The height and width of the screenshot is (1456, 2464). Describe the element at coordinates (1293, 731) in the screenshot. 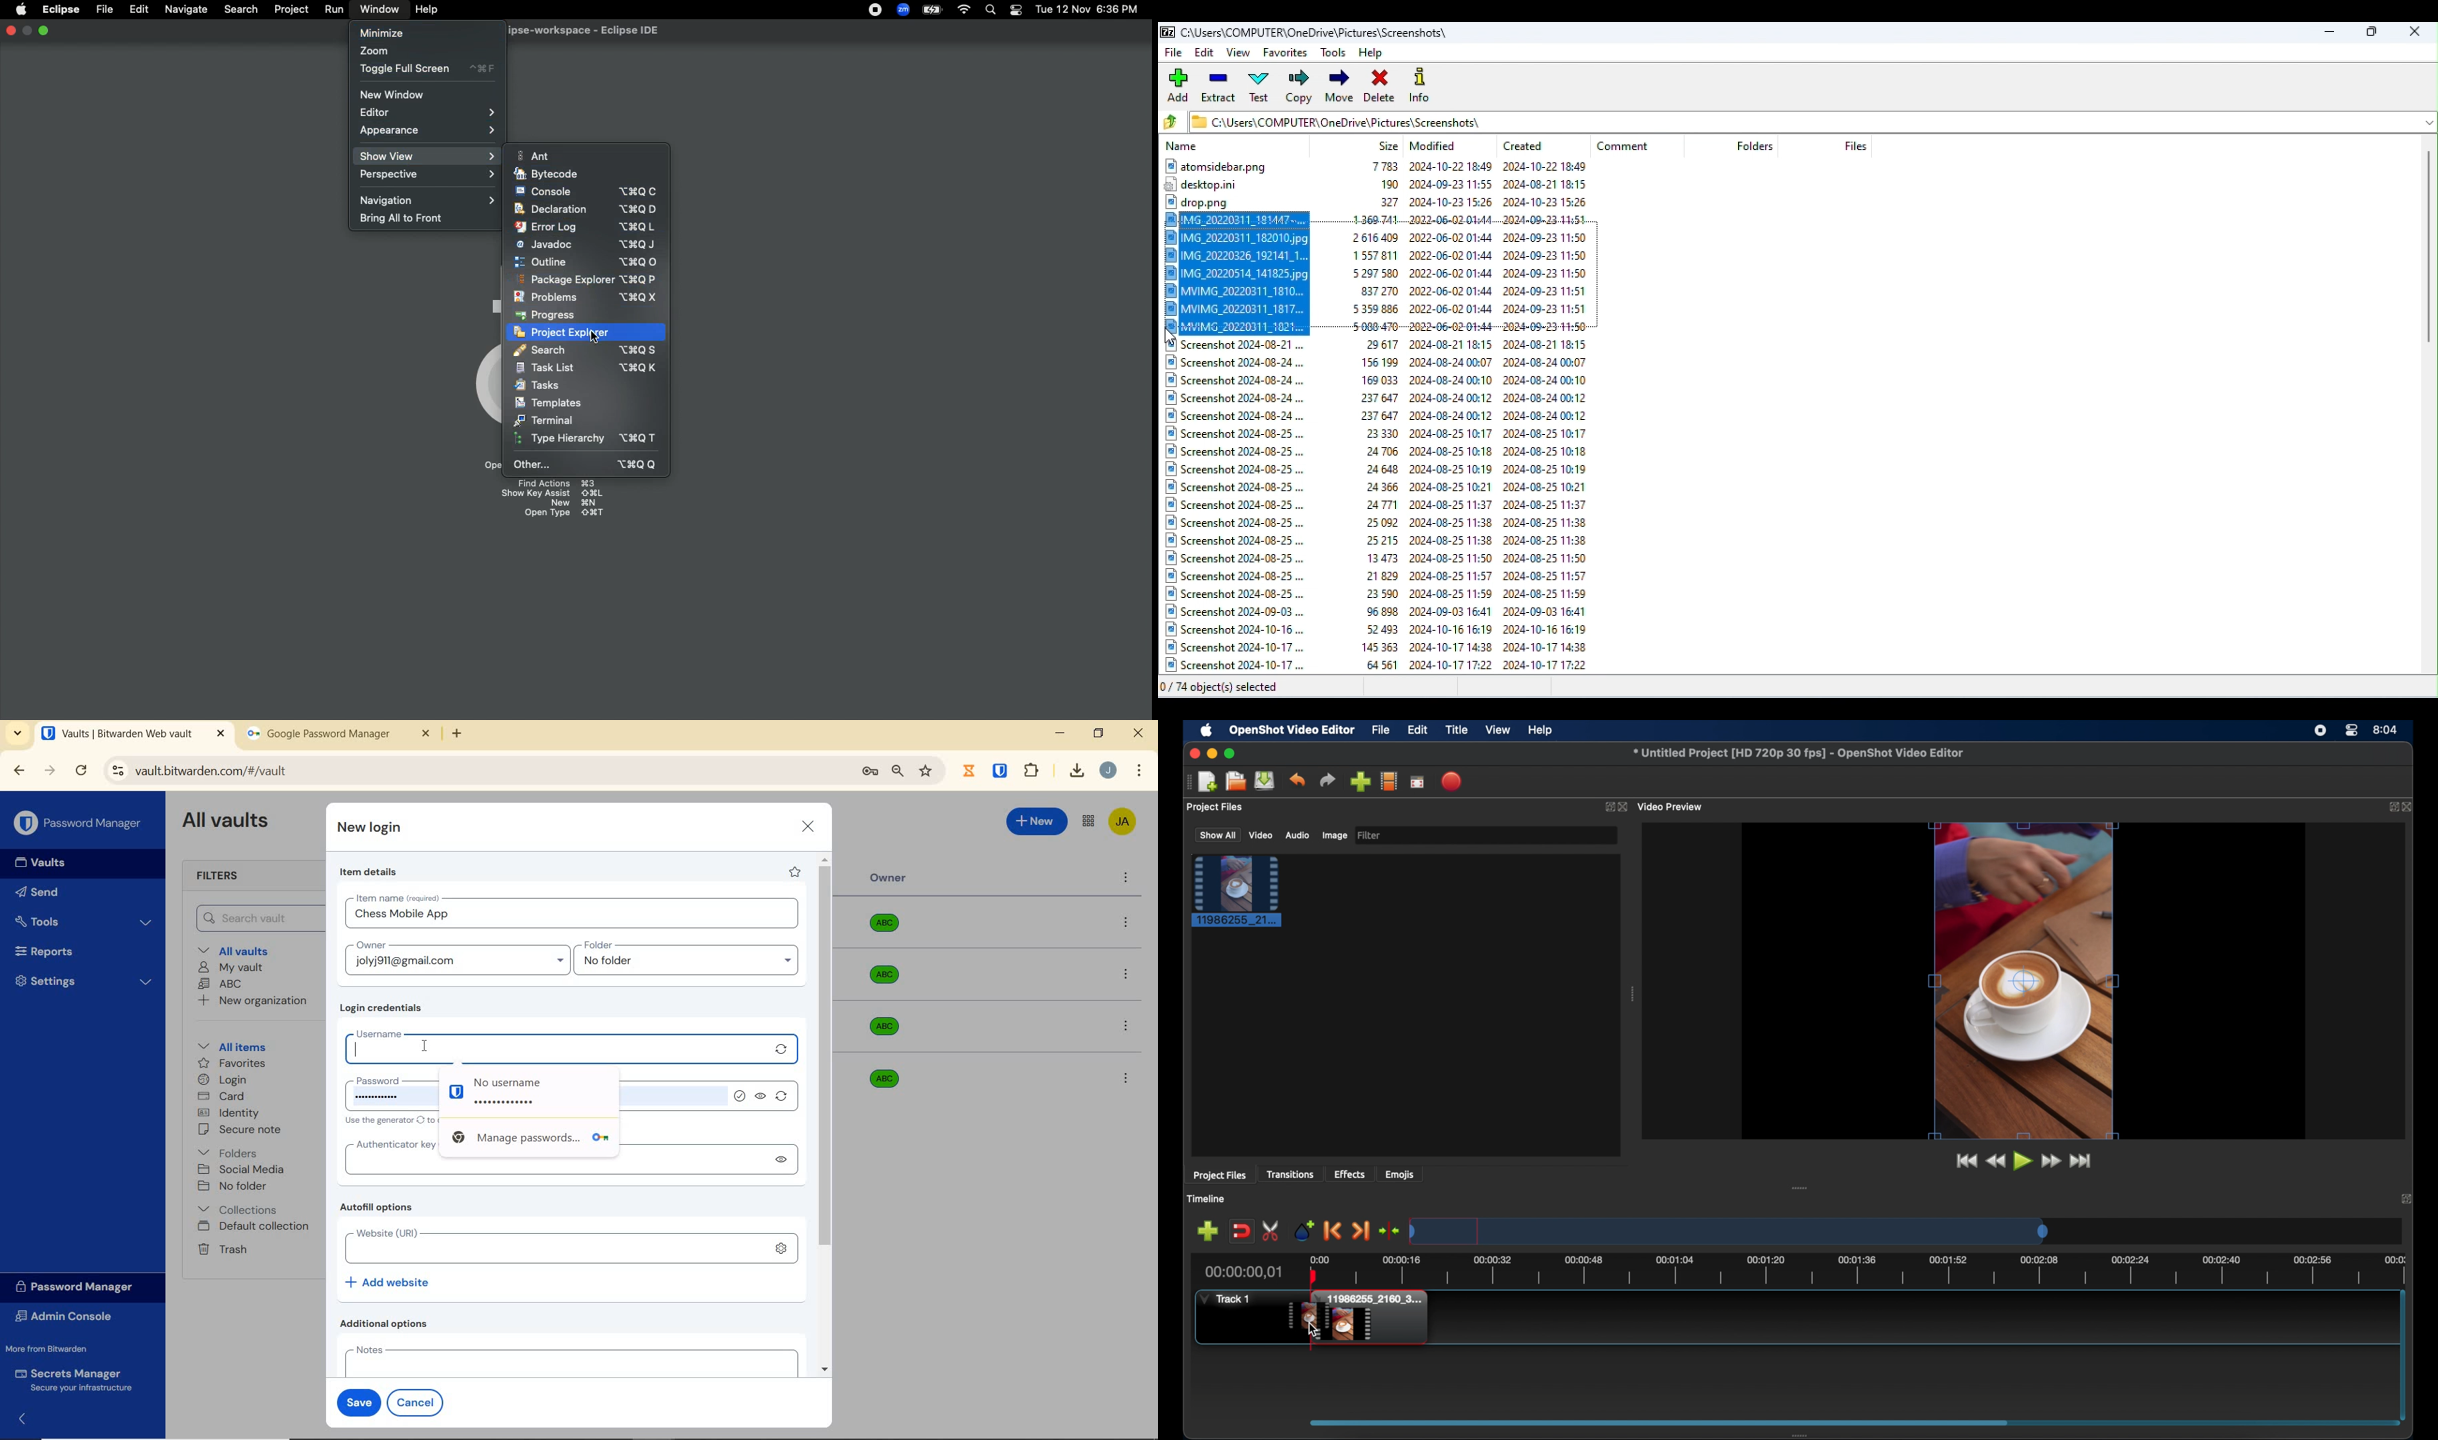

I see `openshot video editor` at that location.